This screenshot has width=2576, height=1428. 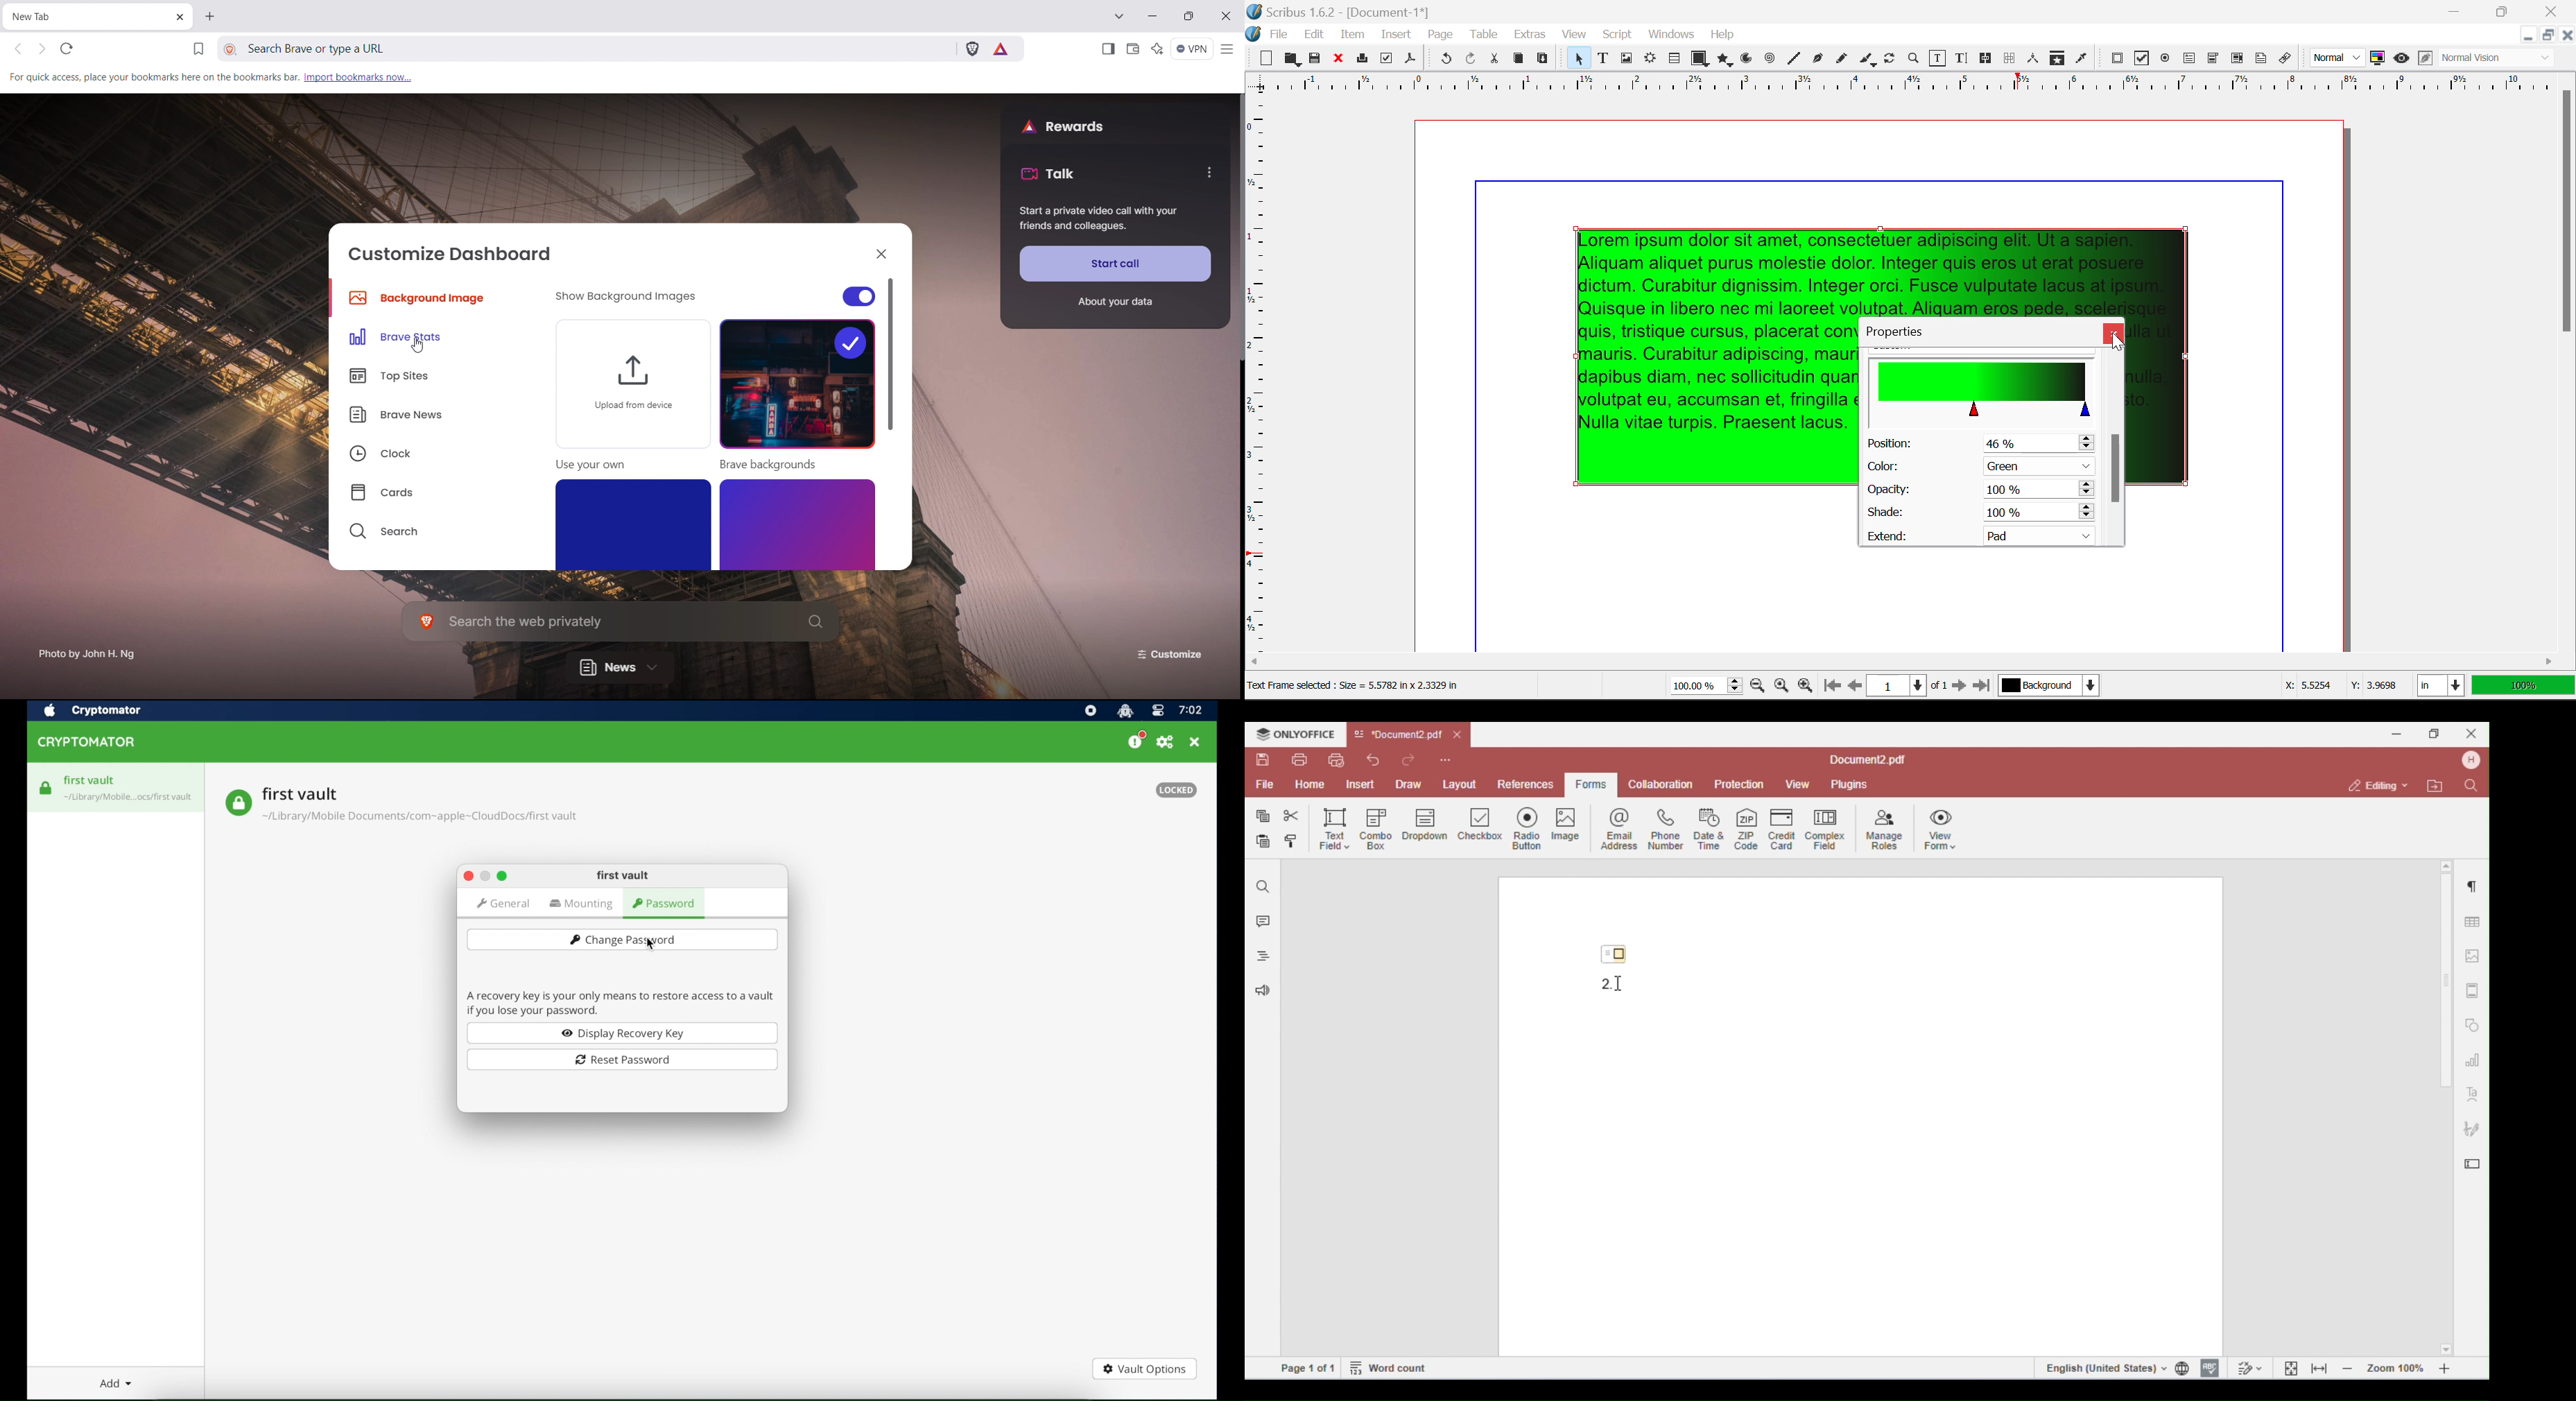 What do you see at coordinates (1446, 60) in the screenshot?
I see `Undo` at bounding box center [1446, 60].